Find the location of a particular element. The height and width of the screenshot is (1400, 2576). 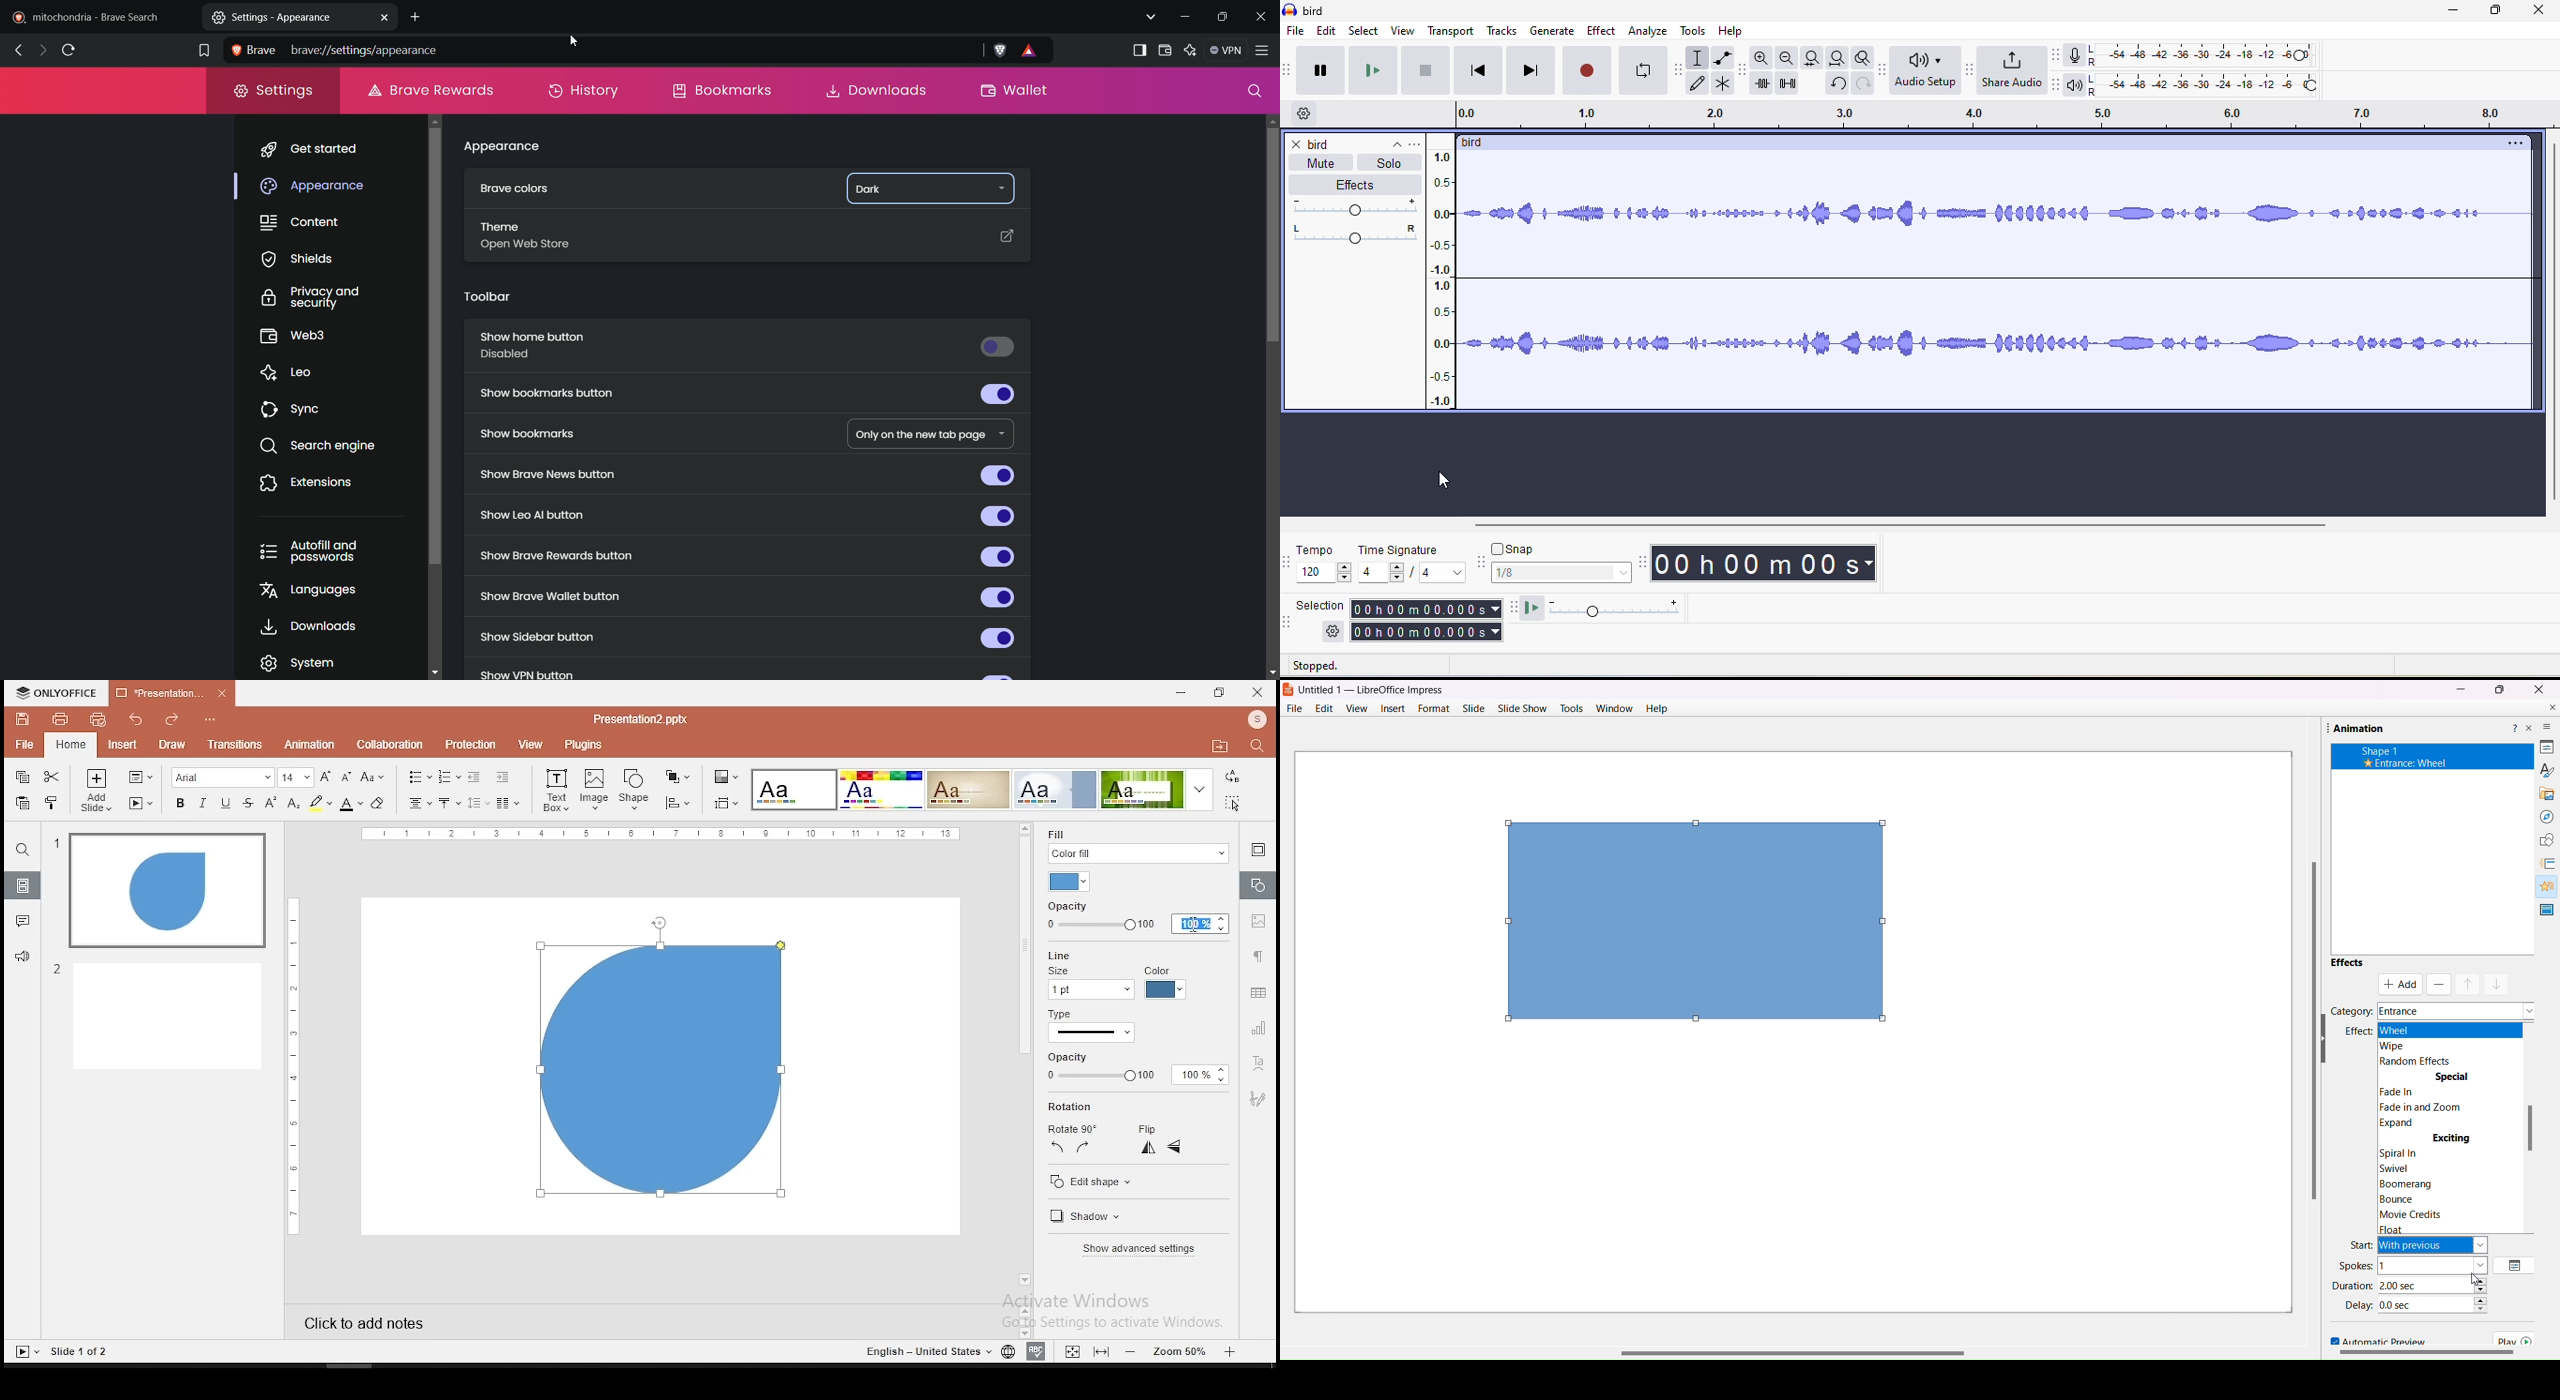

autofill and passwords is located at coordinates (314, 550).